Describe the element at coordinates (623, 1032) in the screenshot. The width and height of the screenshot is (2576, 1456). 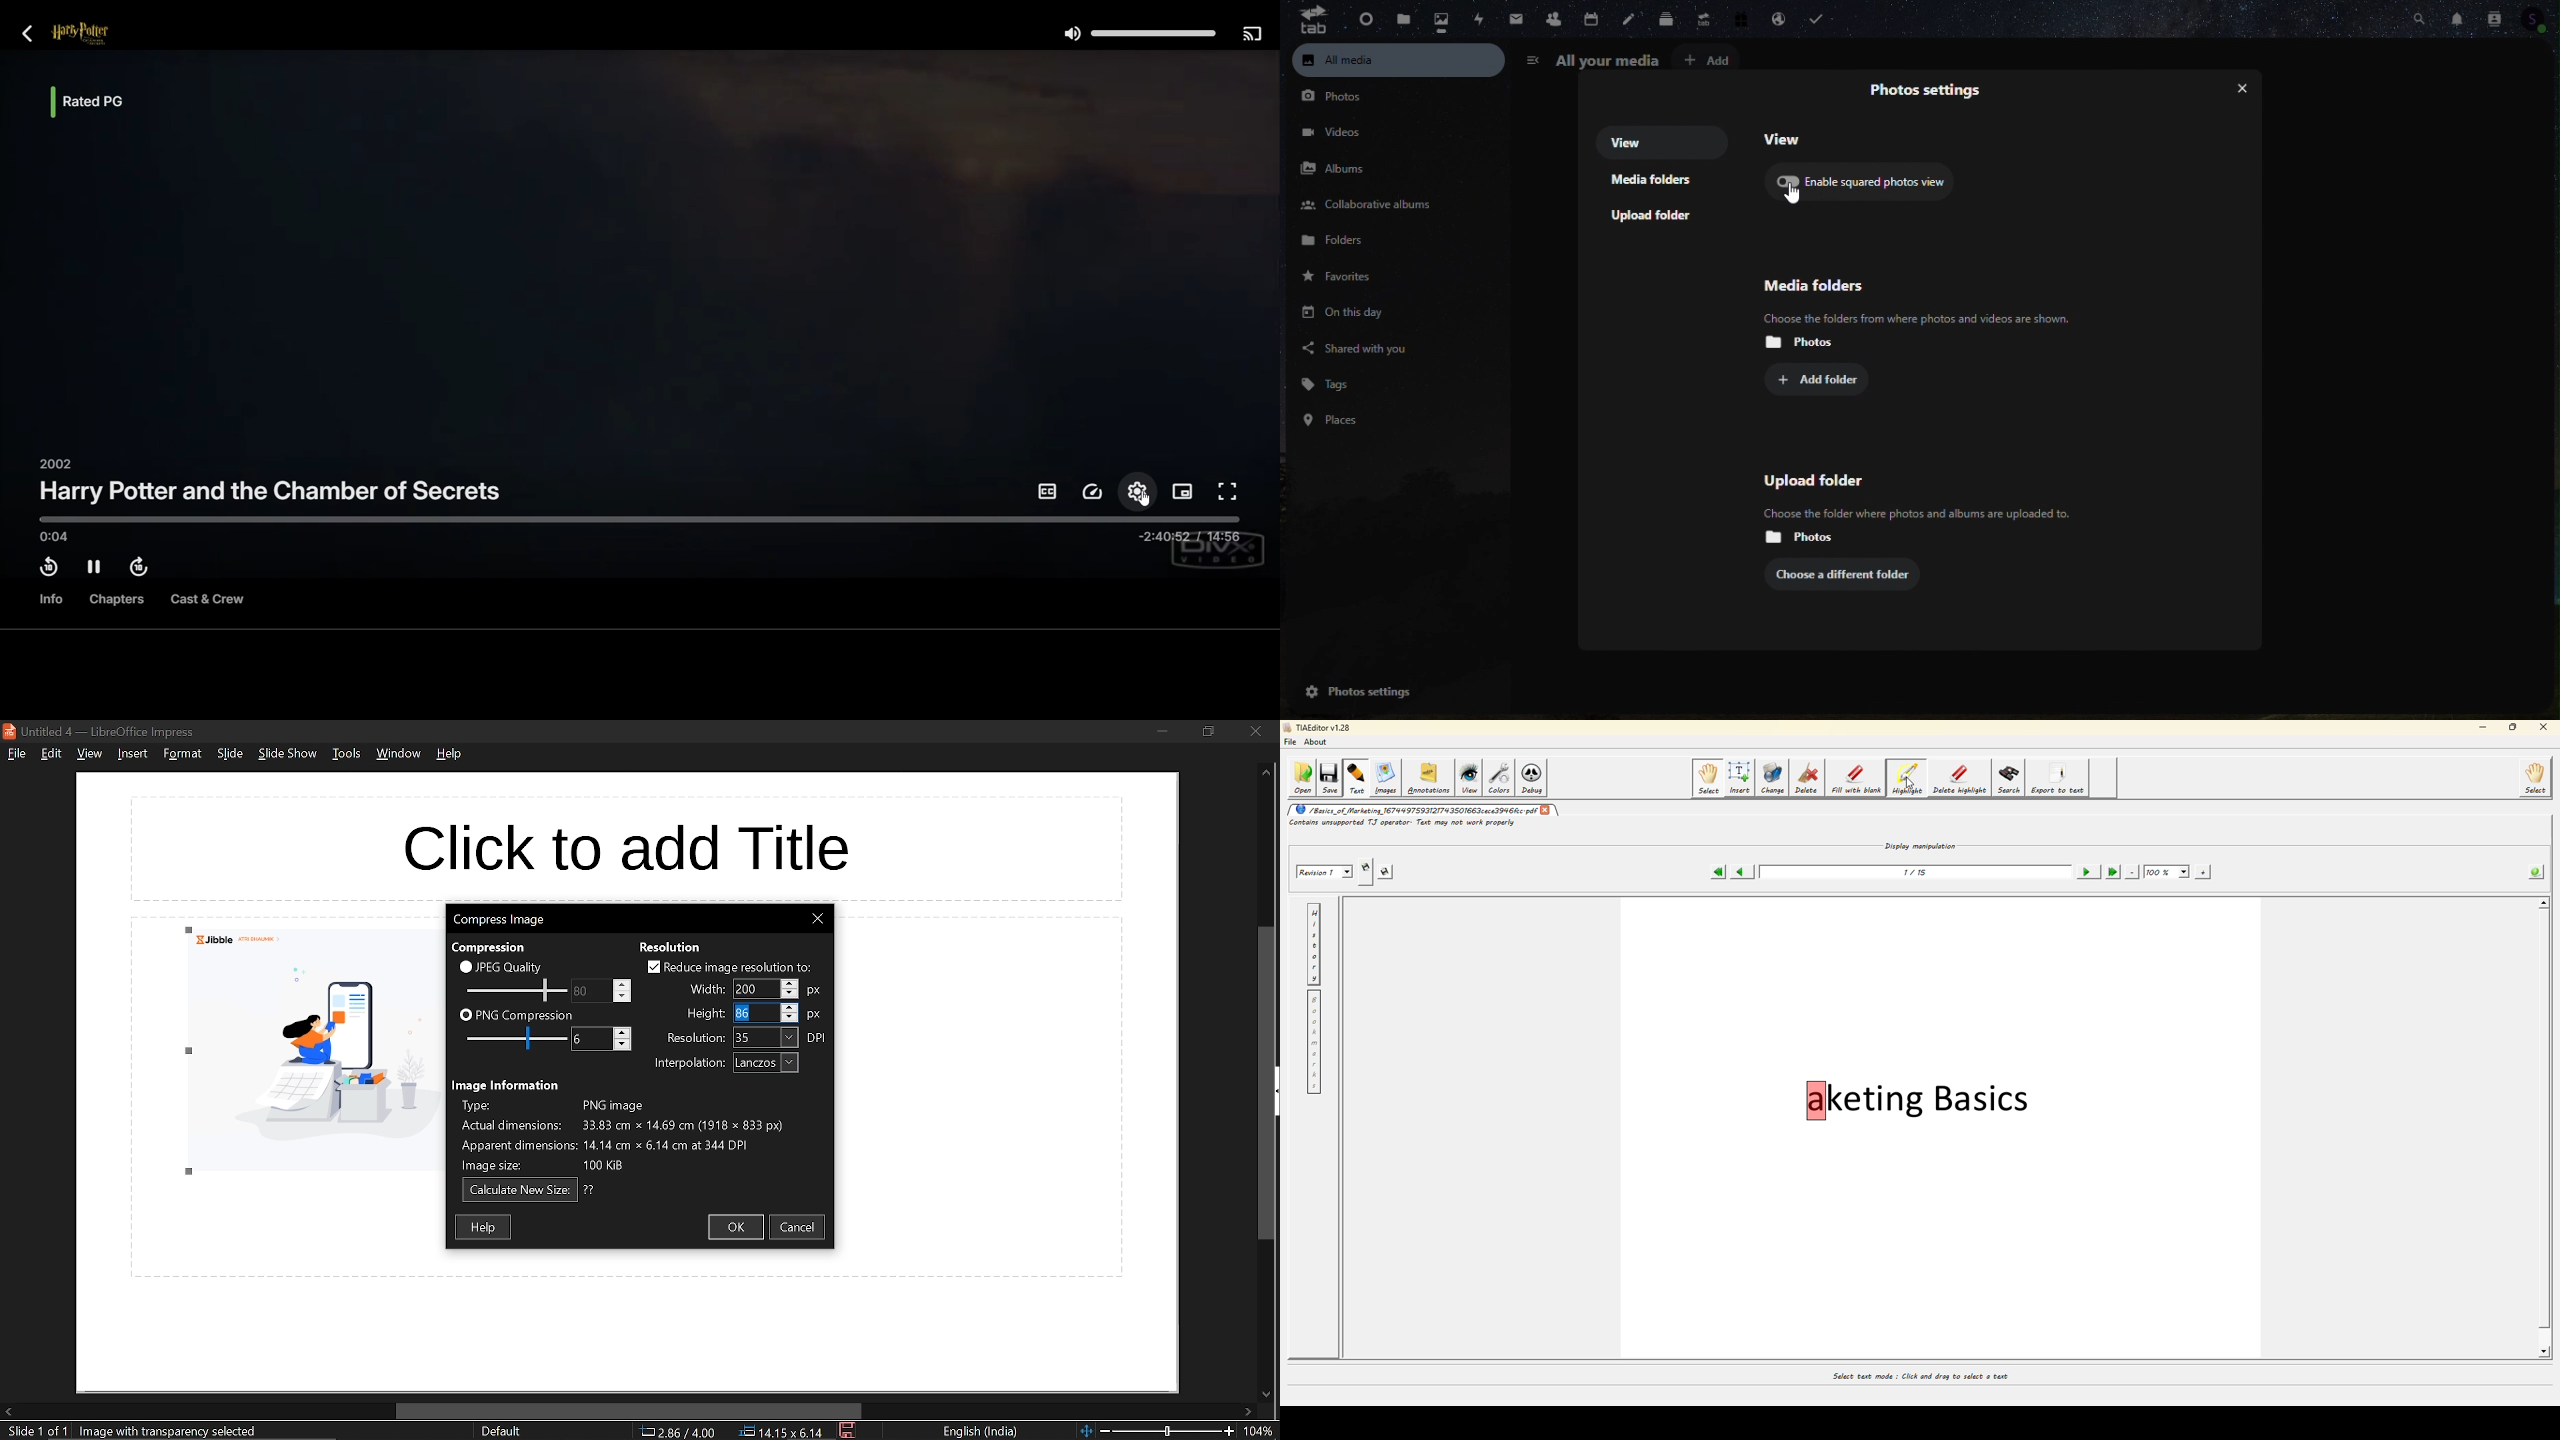
I see `increase png compression` at that location.